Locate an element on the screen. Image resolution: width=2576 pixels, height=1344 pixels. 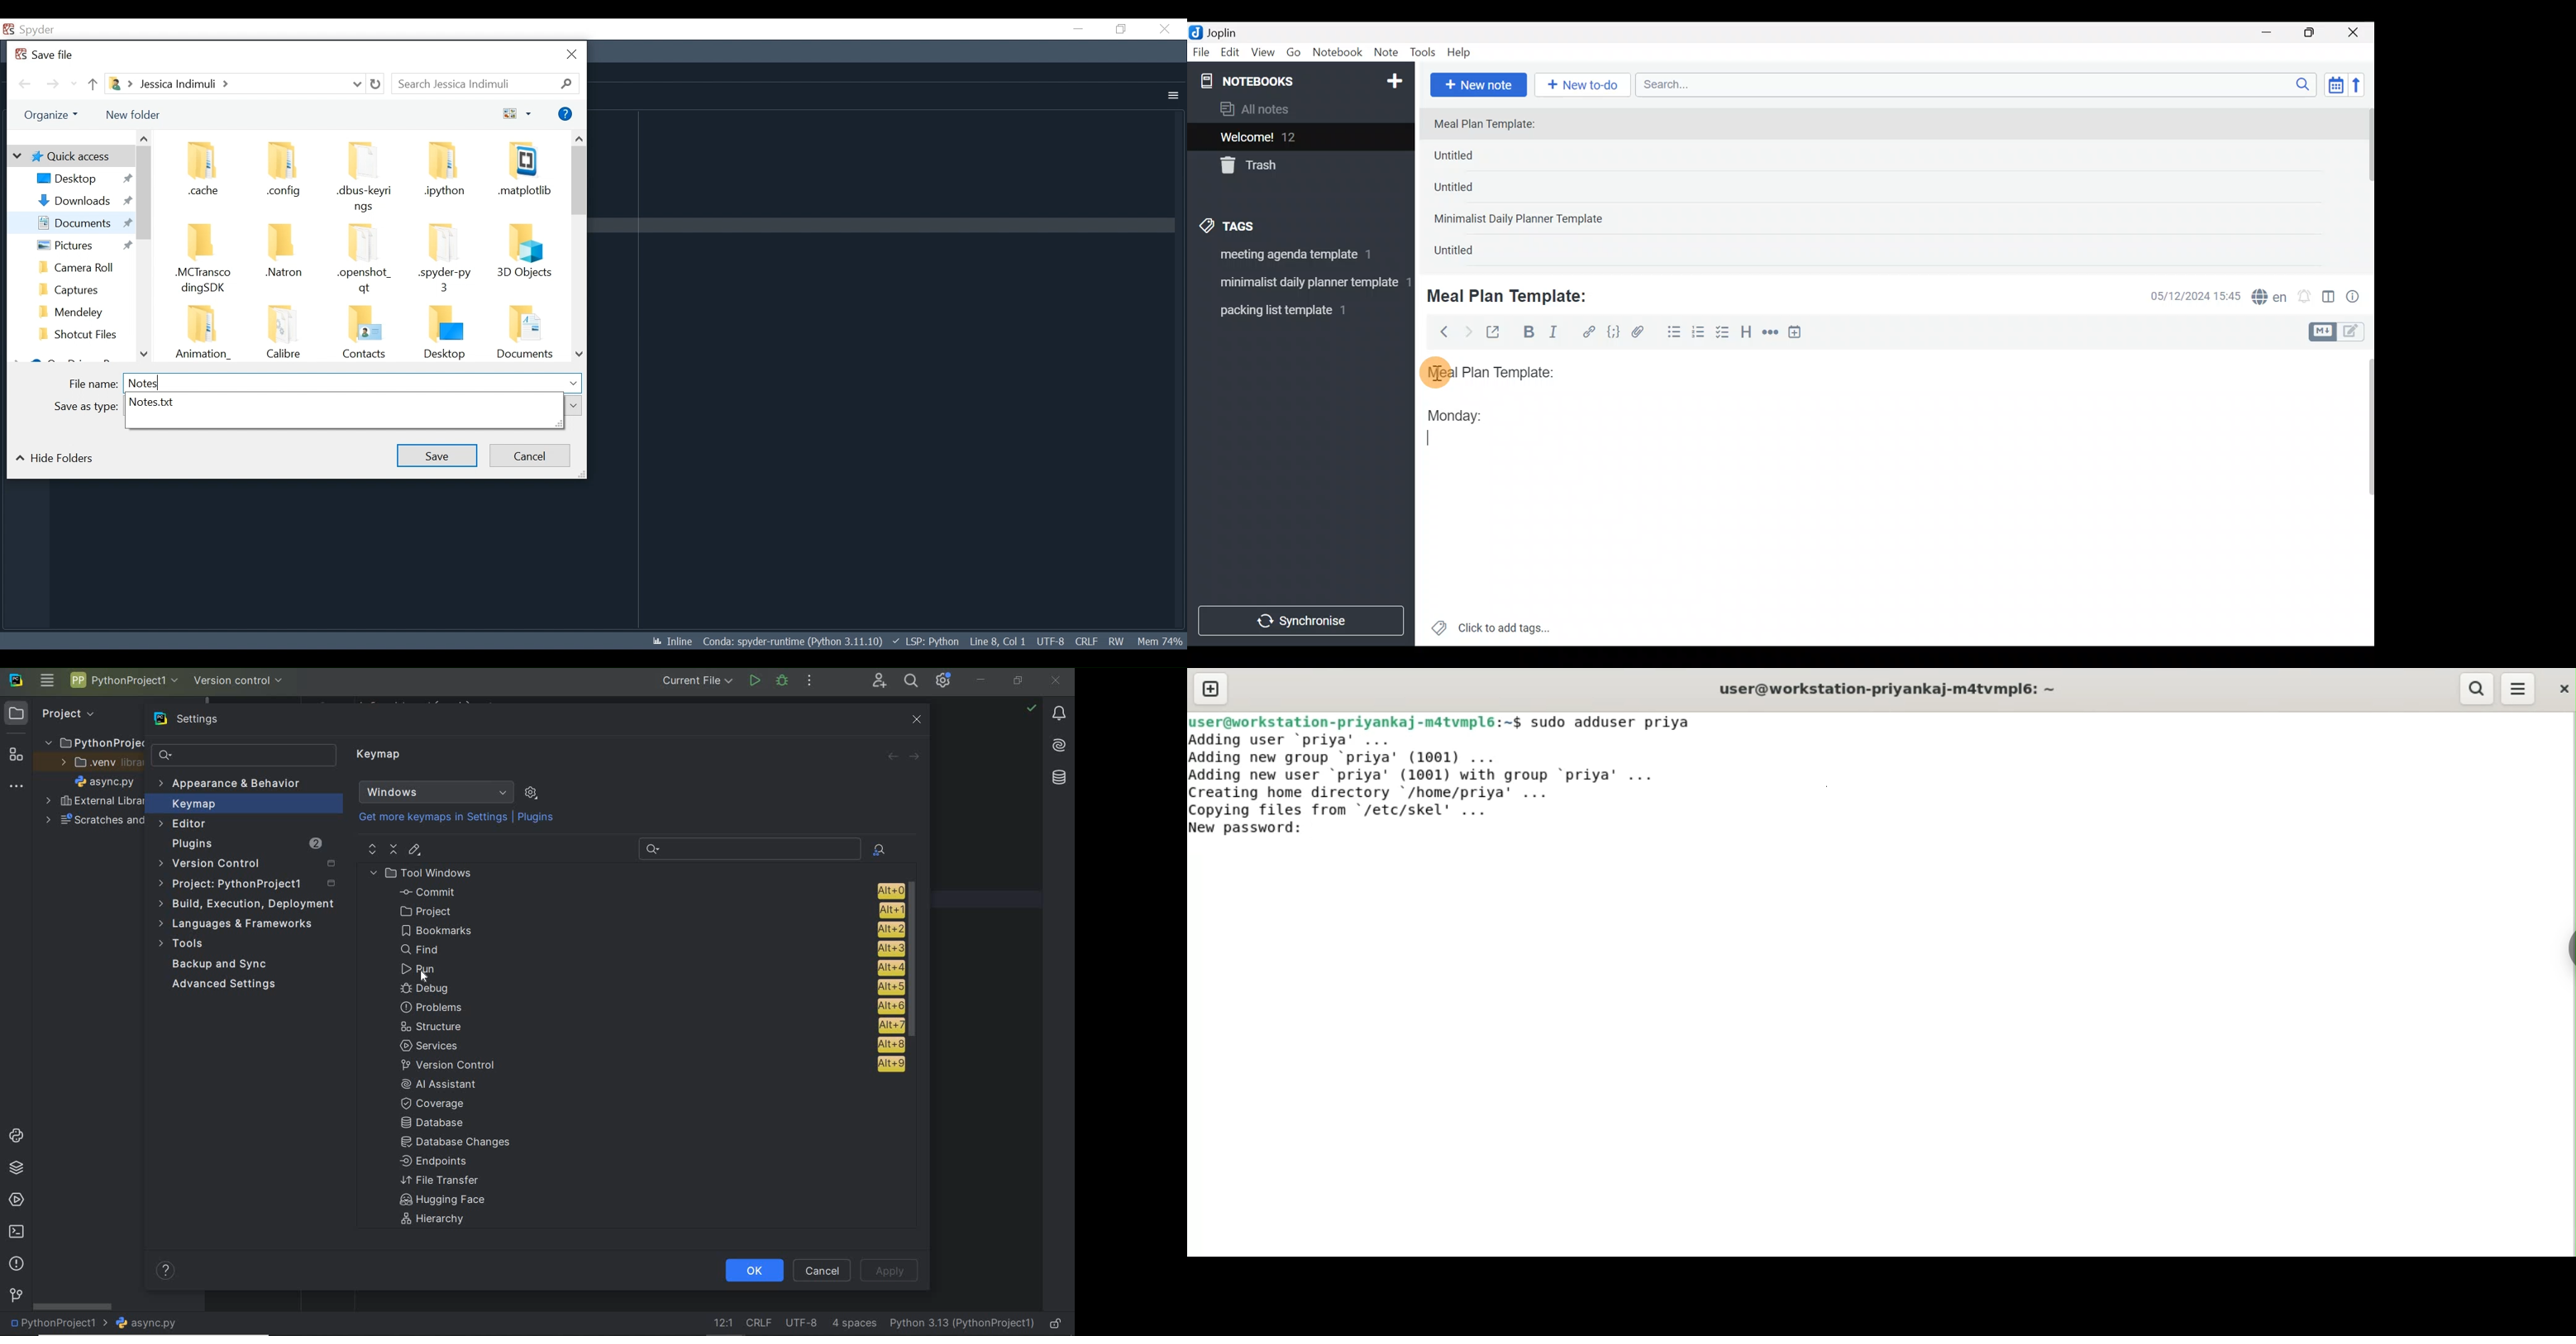
File name is located at coordinates (325, 383).